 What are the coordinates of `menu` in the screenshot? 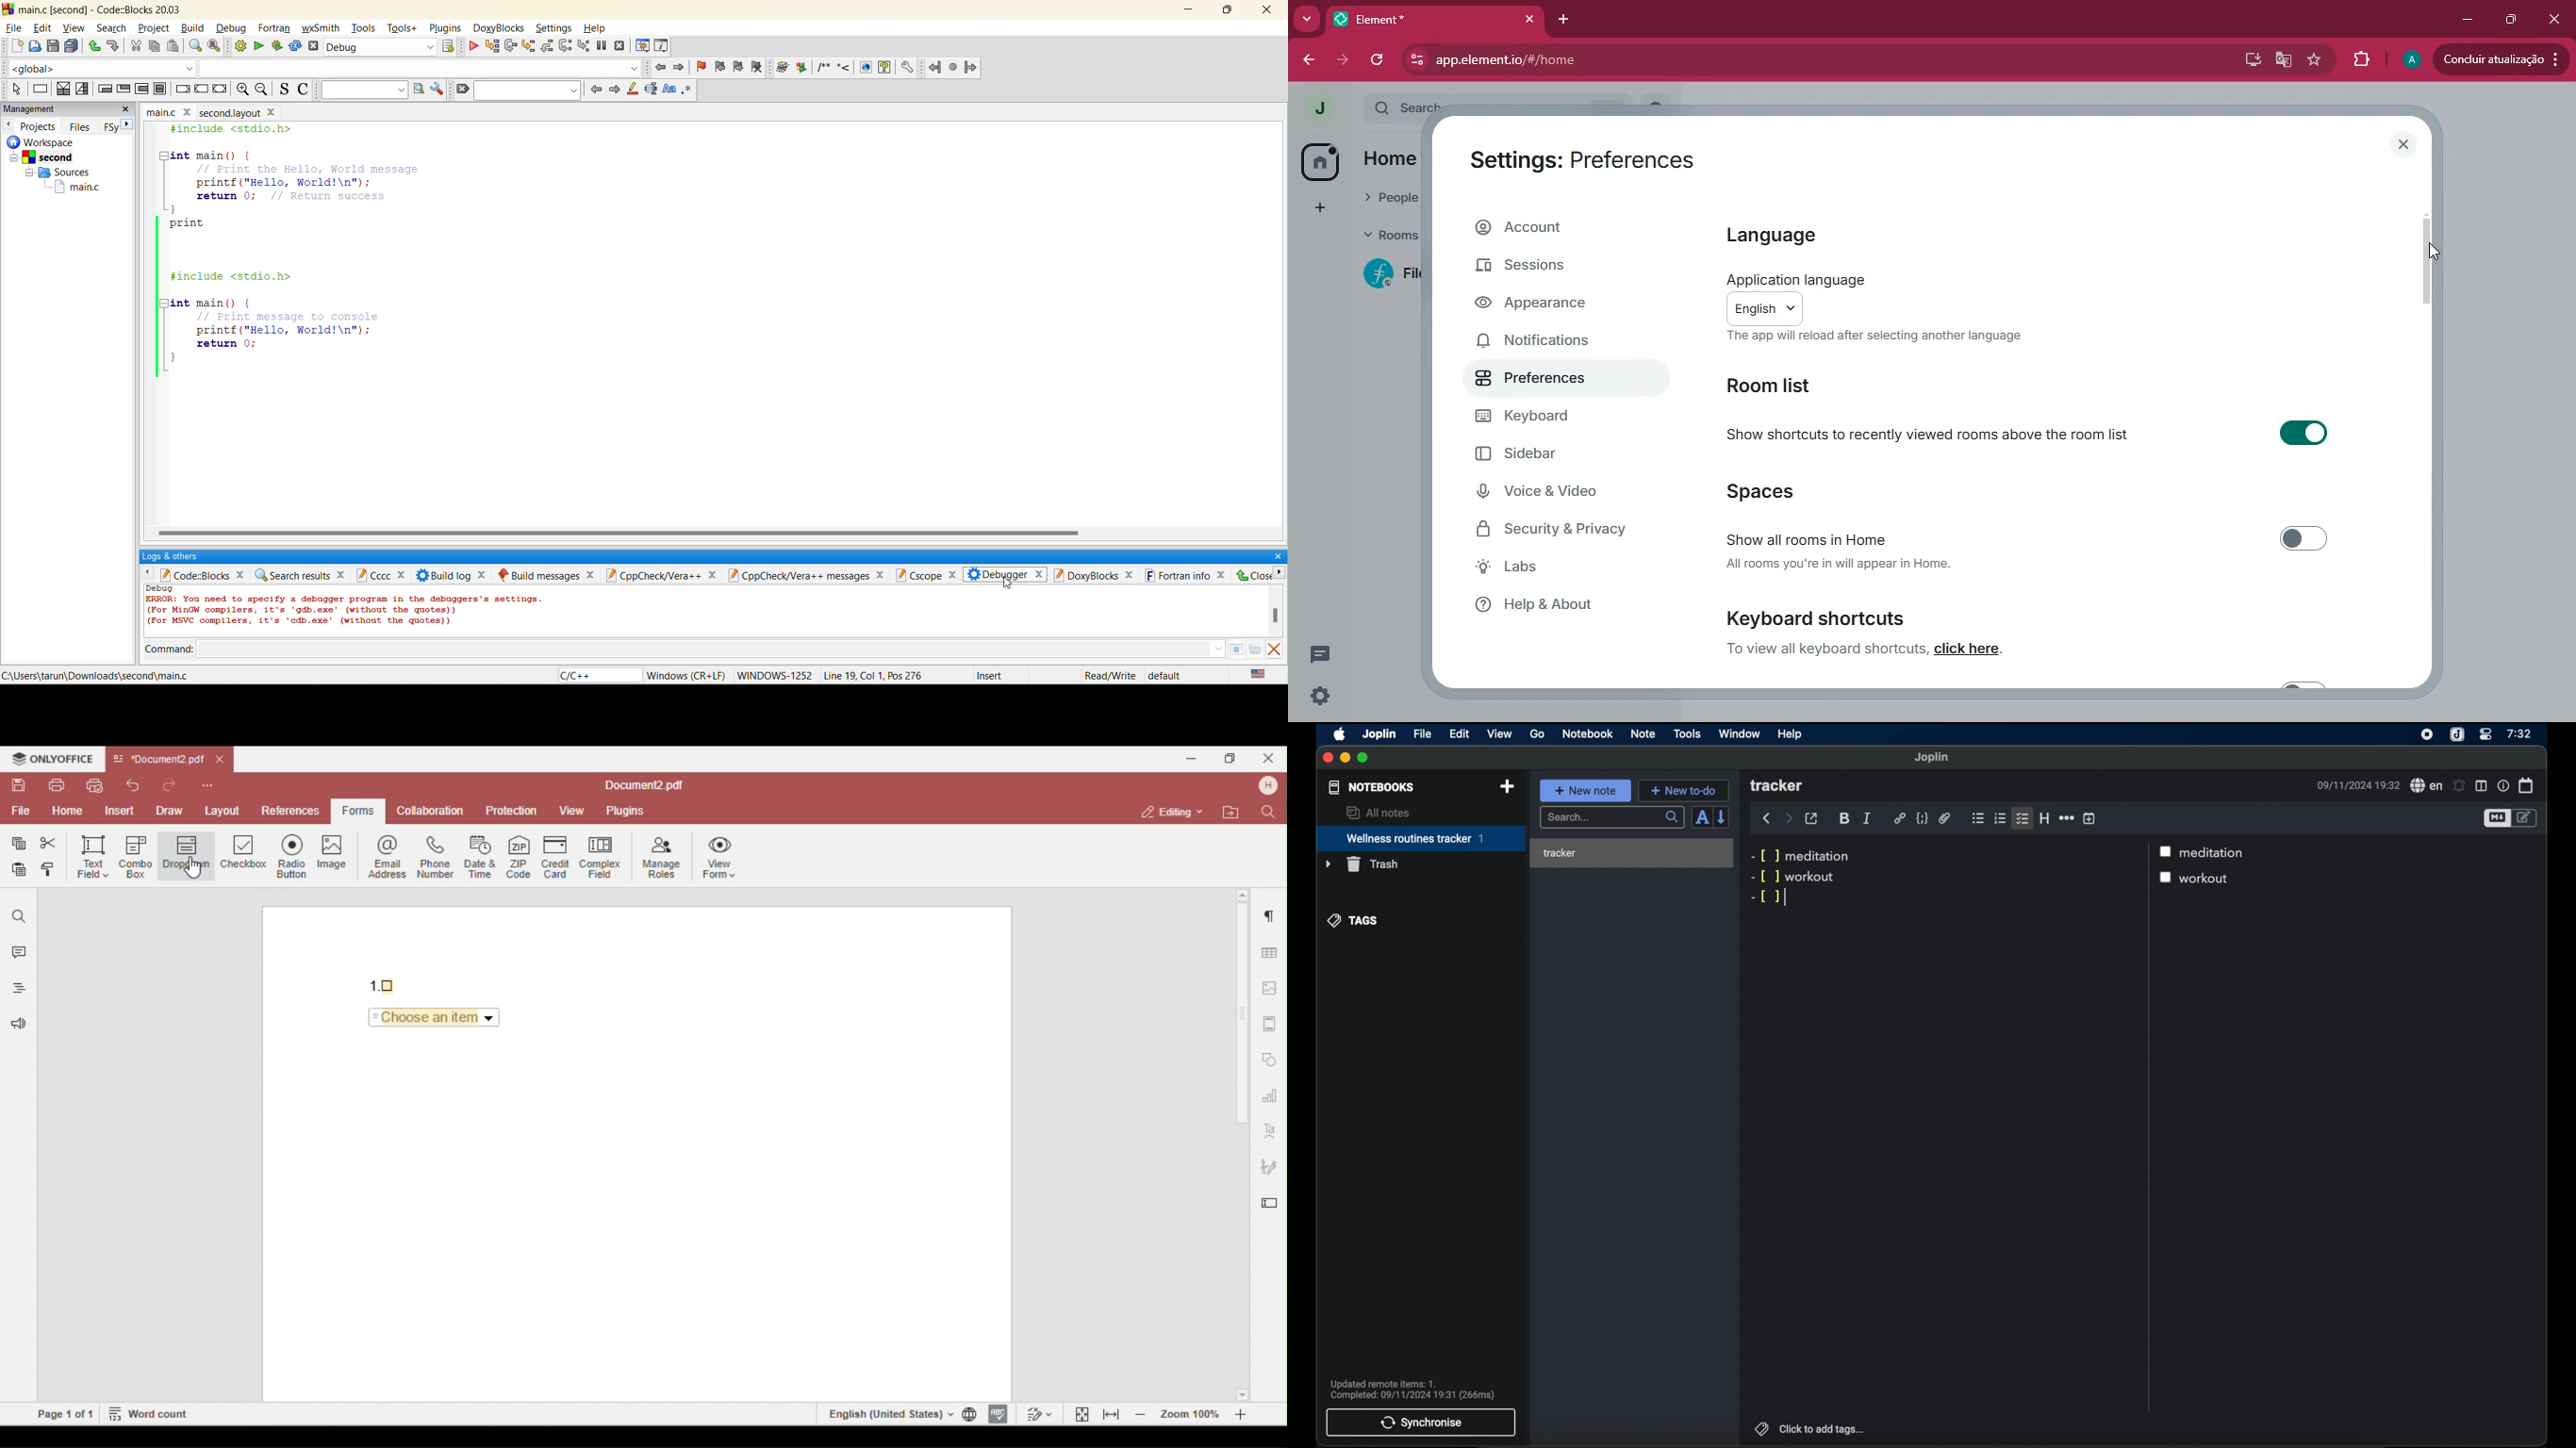 It's located at (1248, 649).